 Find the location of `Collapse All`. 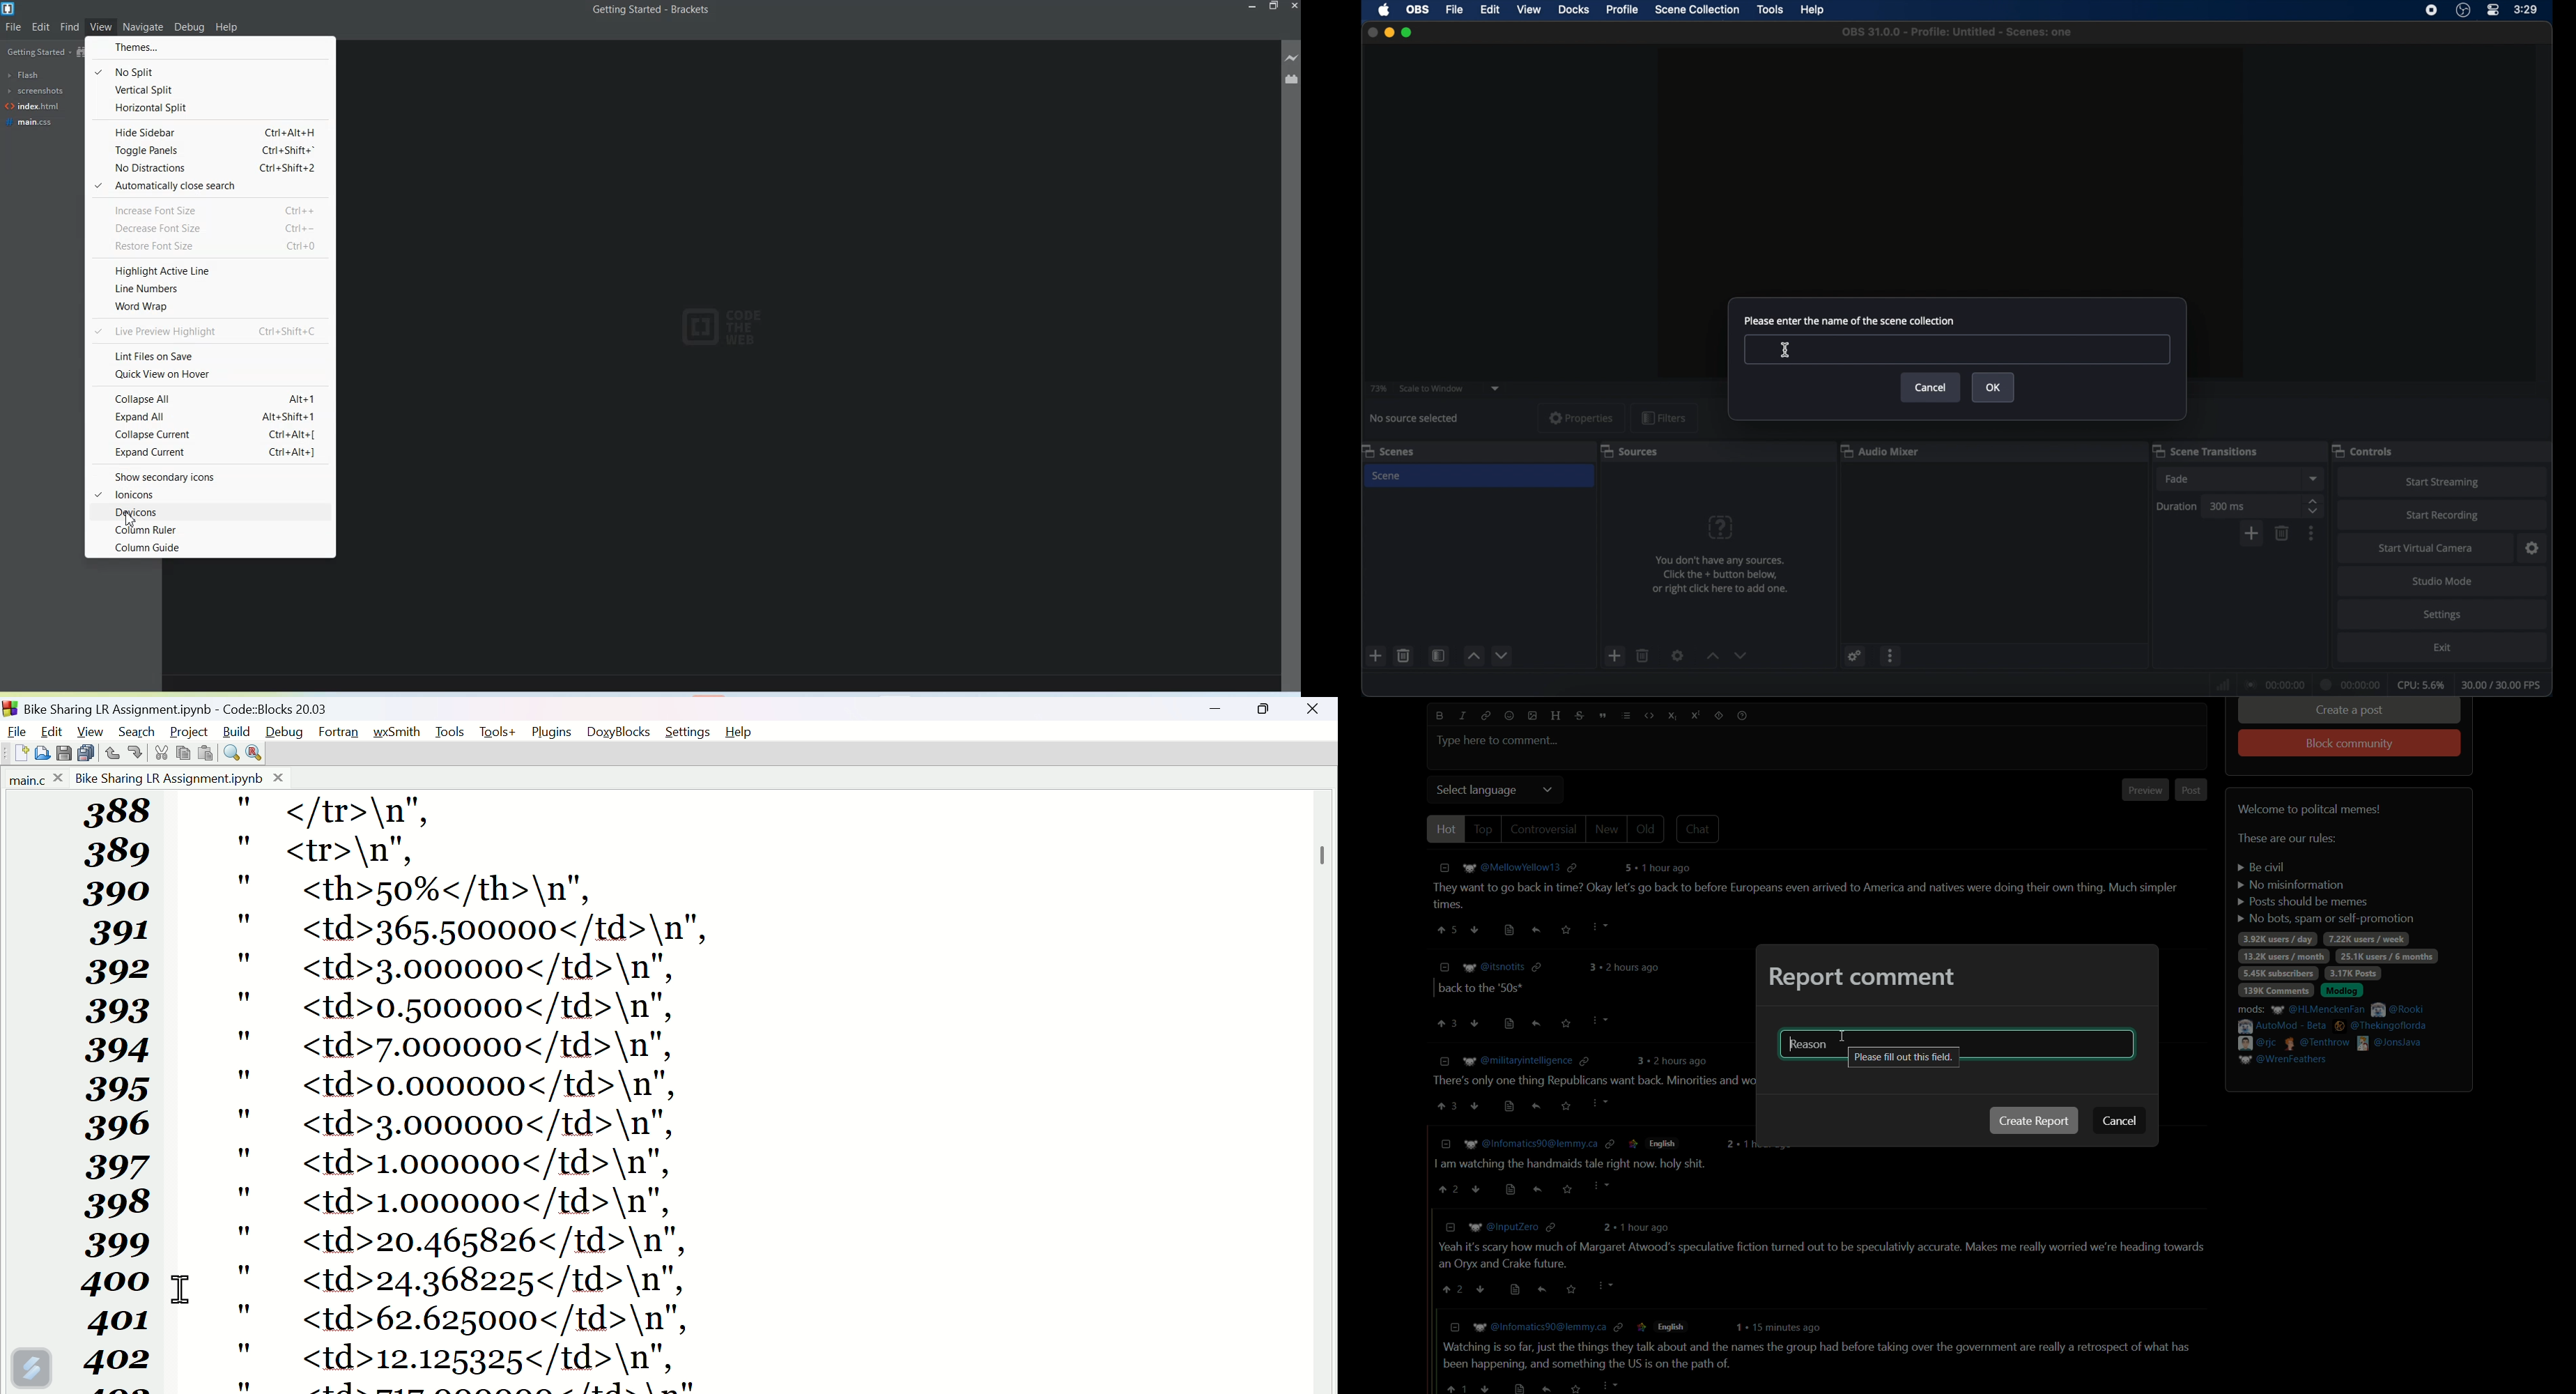

Collapse All is located at coordinates (209, 399).